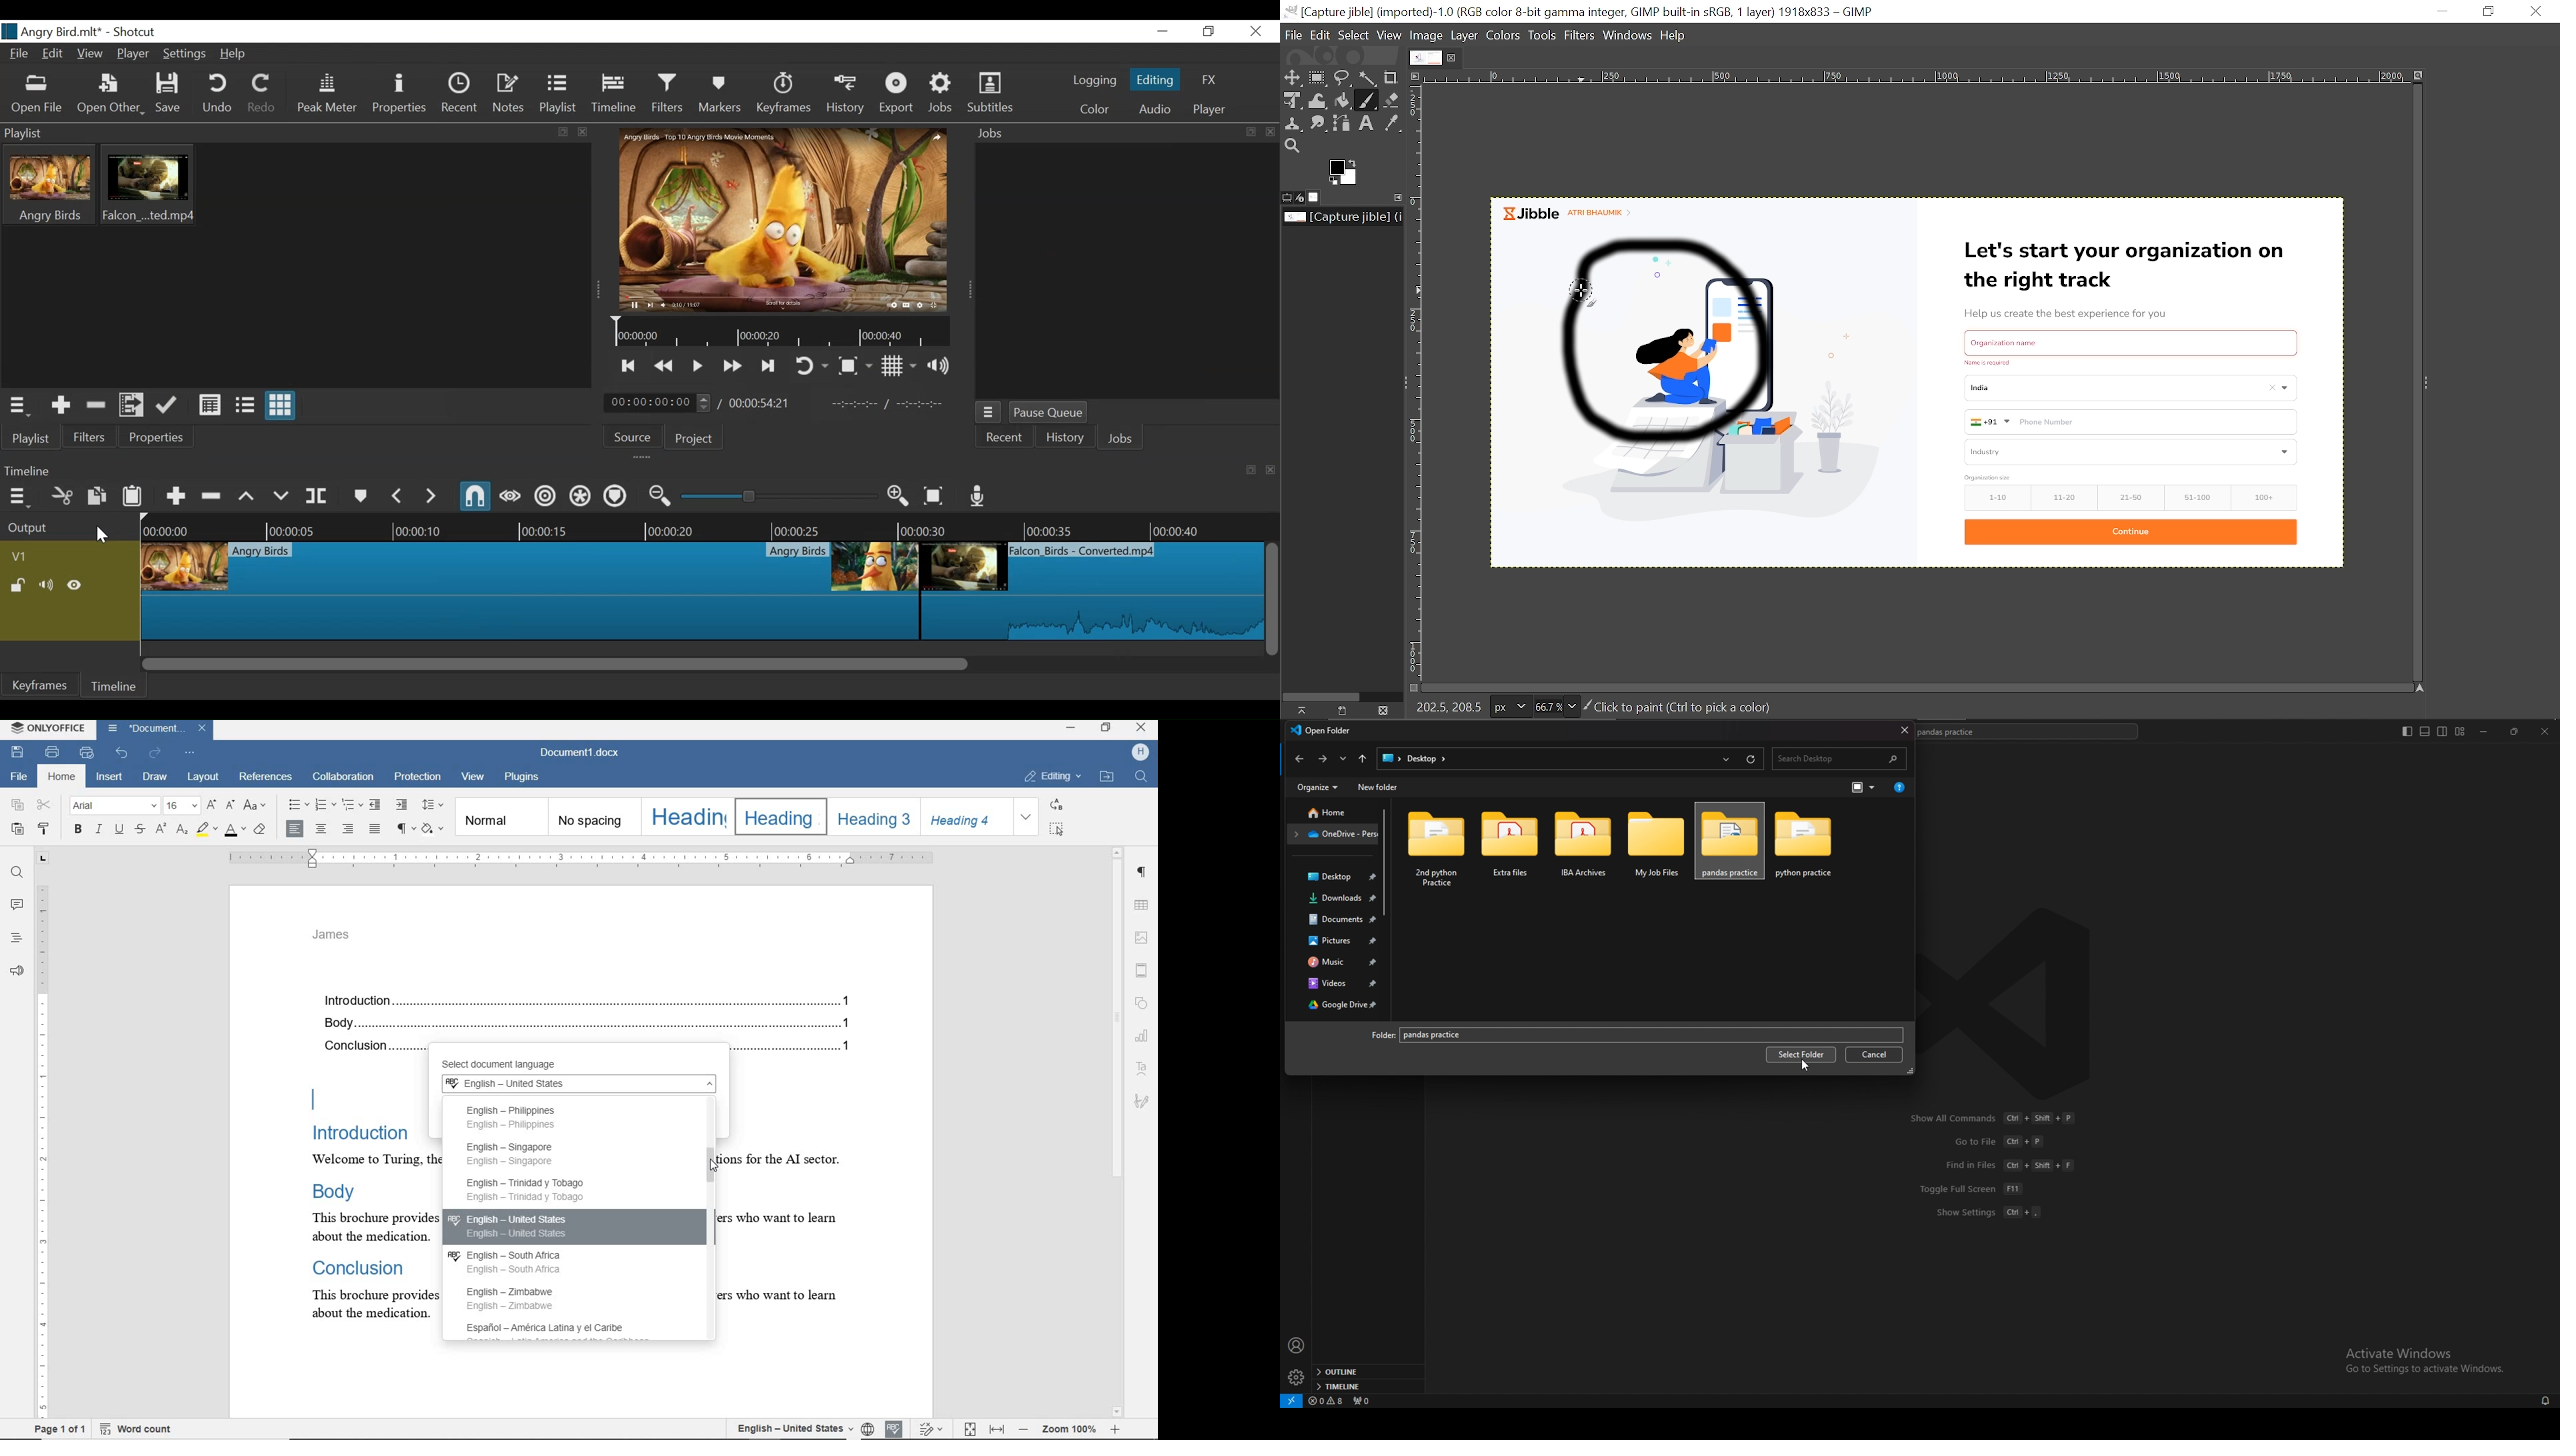  I want to click on Edit, so click(53, 55).